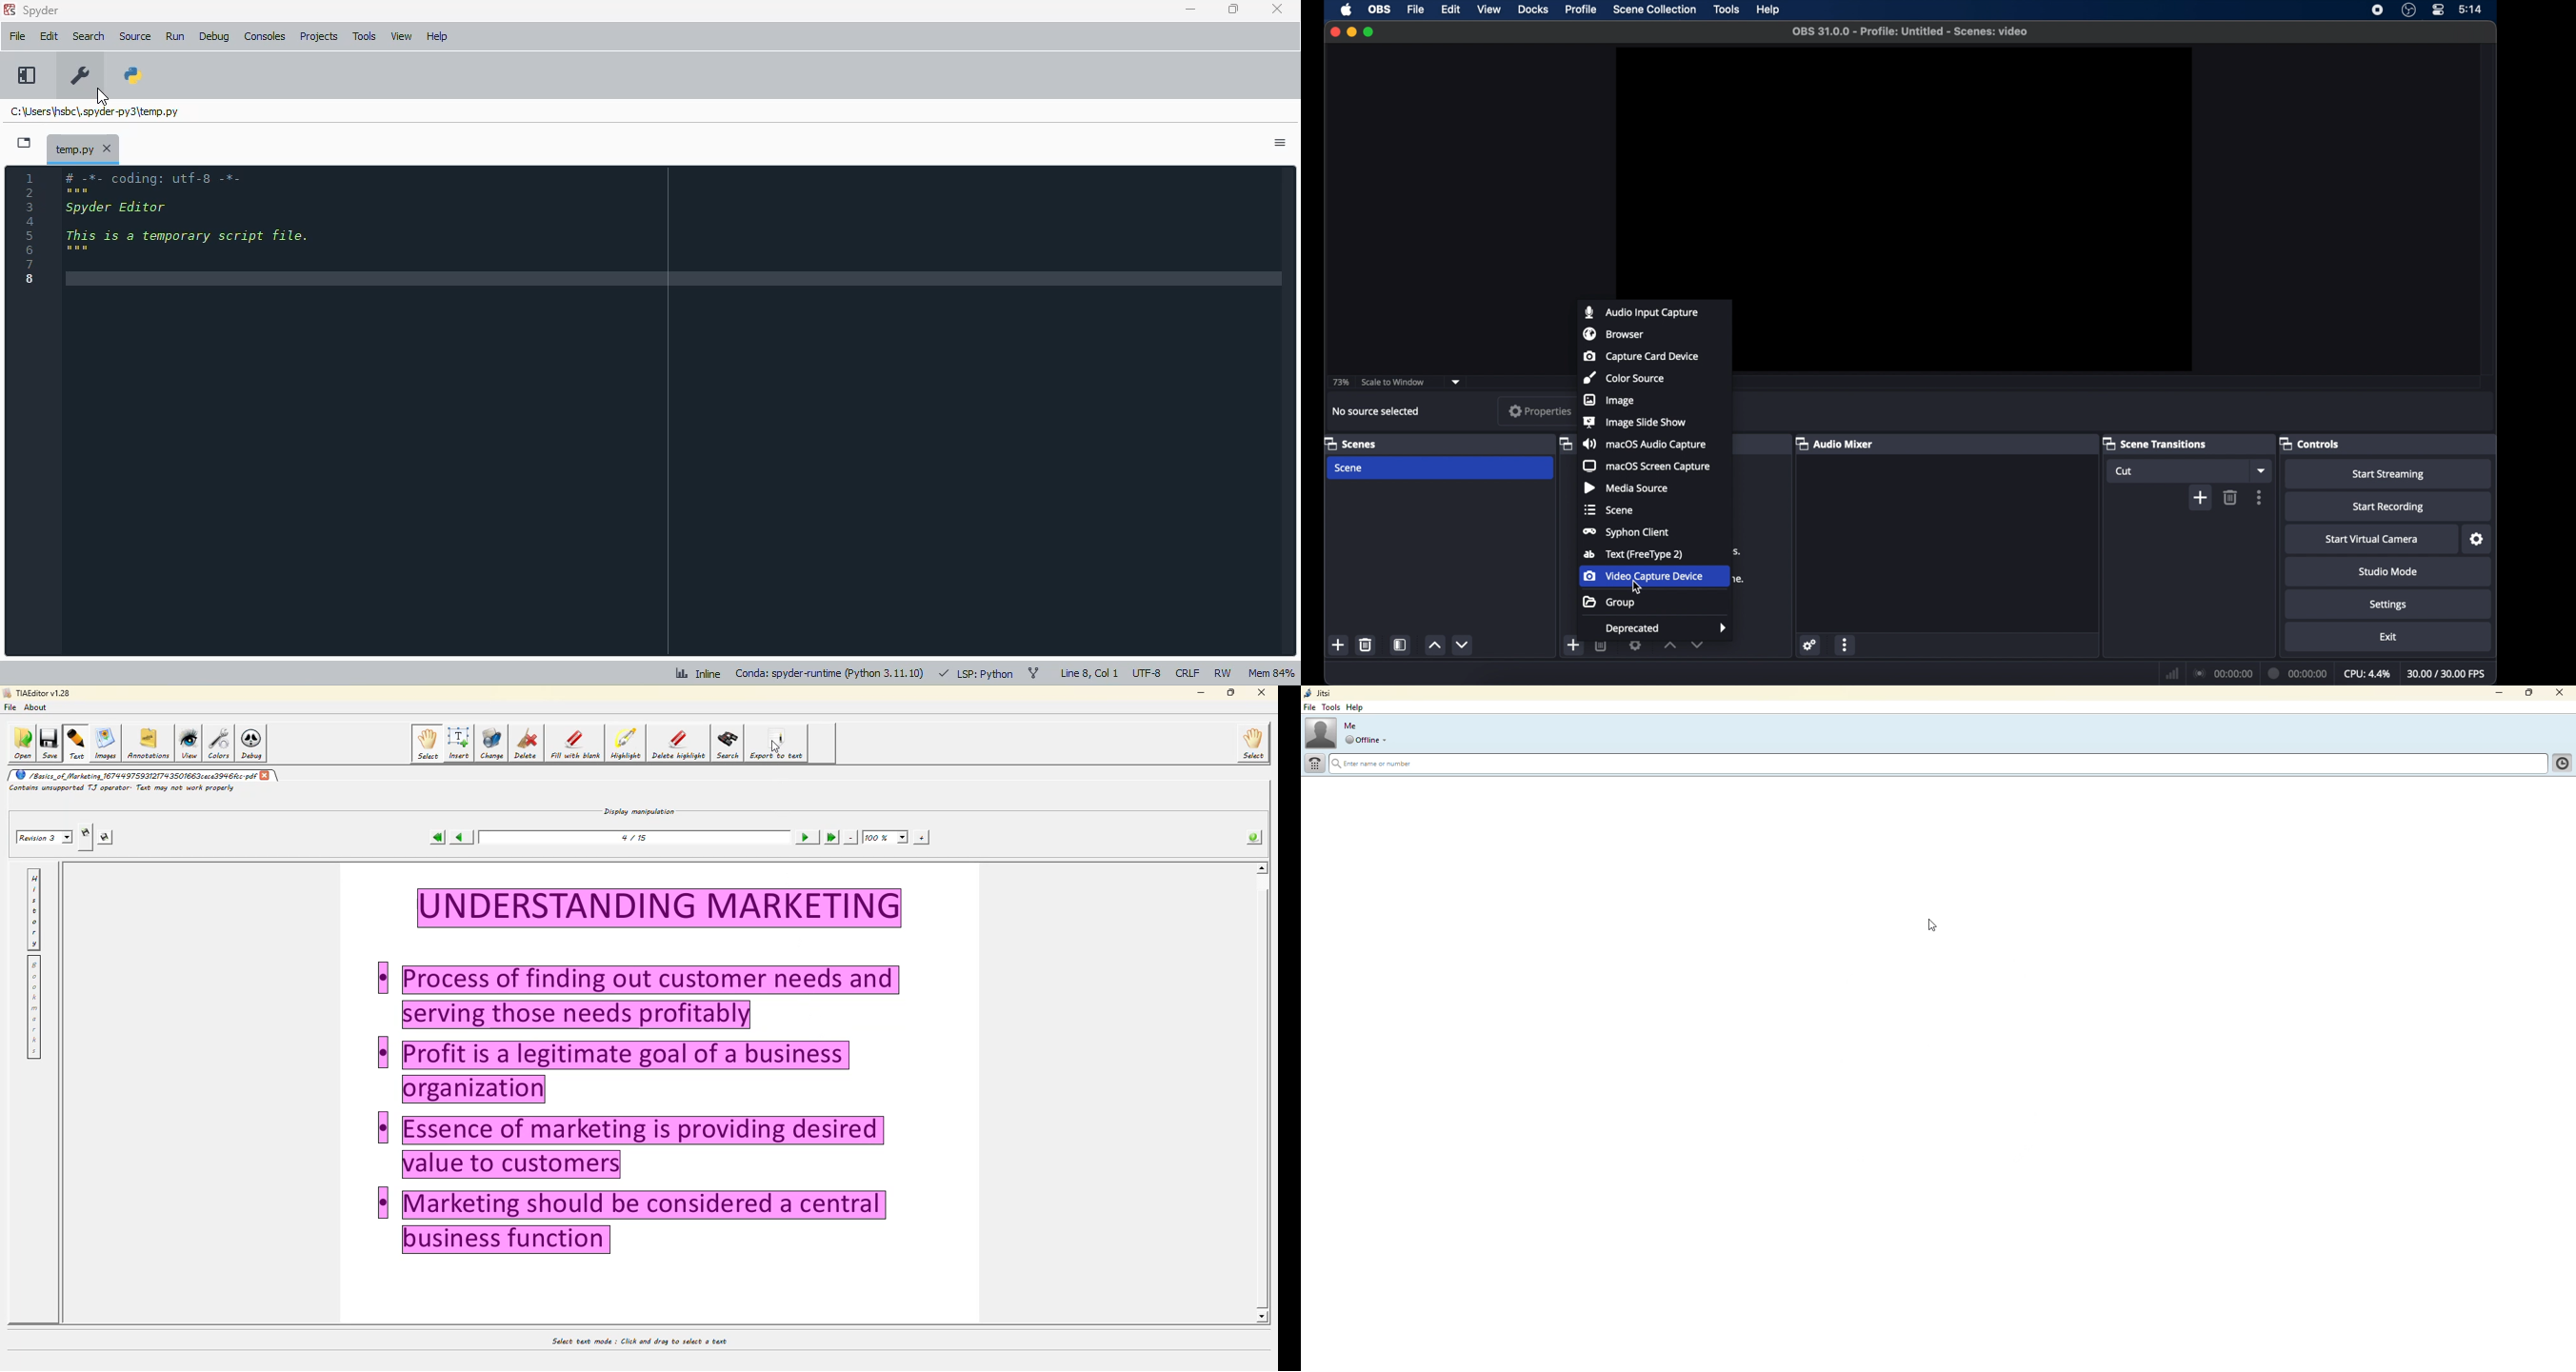 Image resolution: width=2576 pixels, height=1372 pixels. What do you see at coordinates (2260, 497) in the screenshot?
I see `moreoptions` at bounding box center [2260, 497].